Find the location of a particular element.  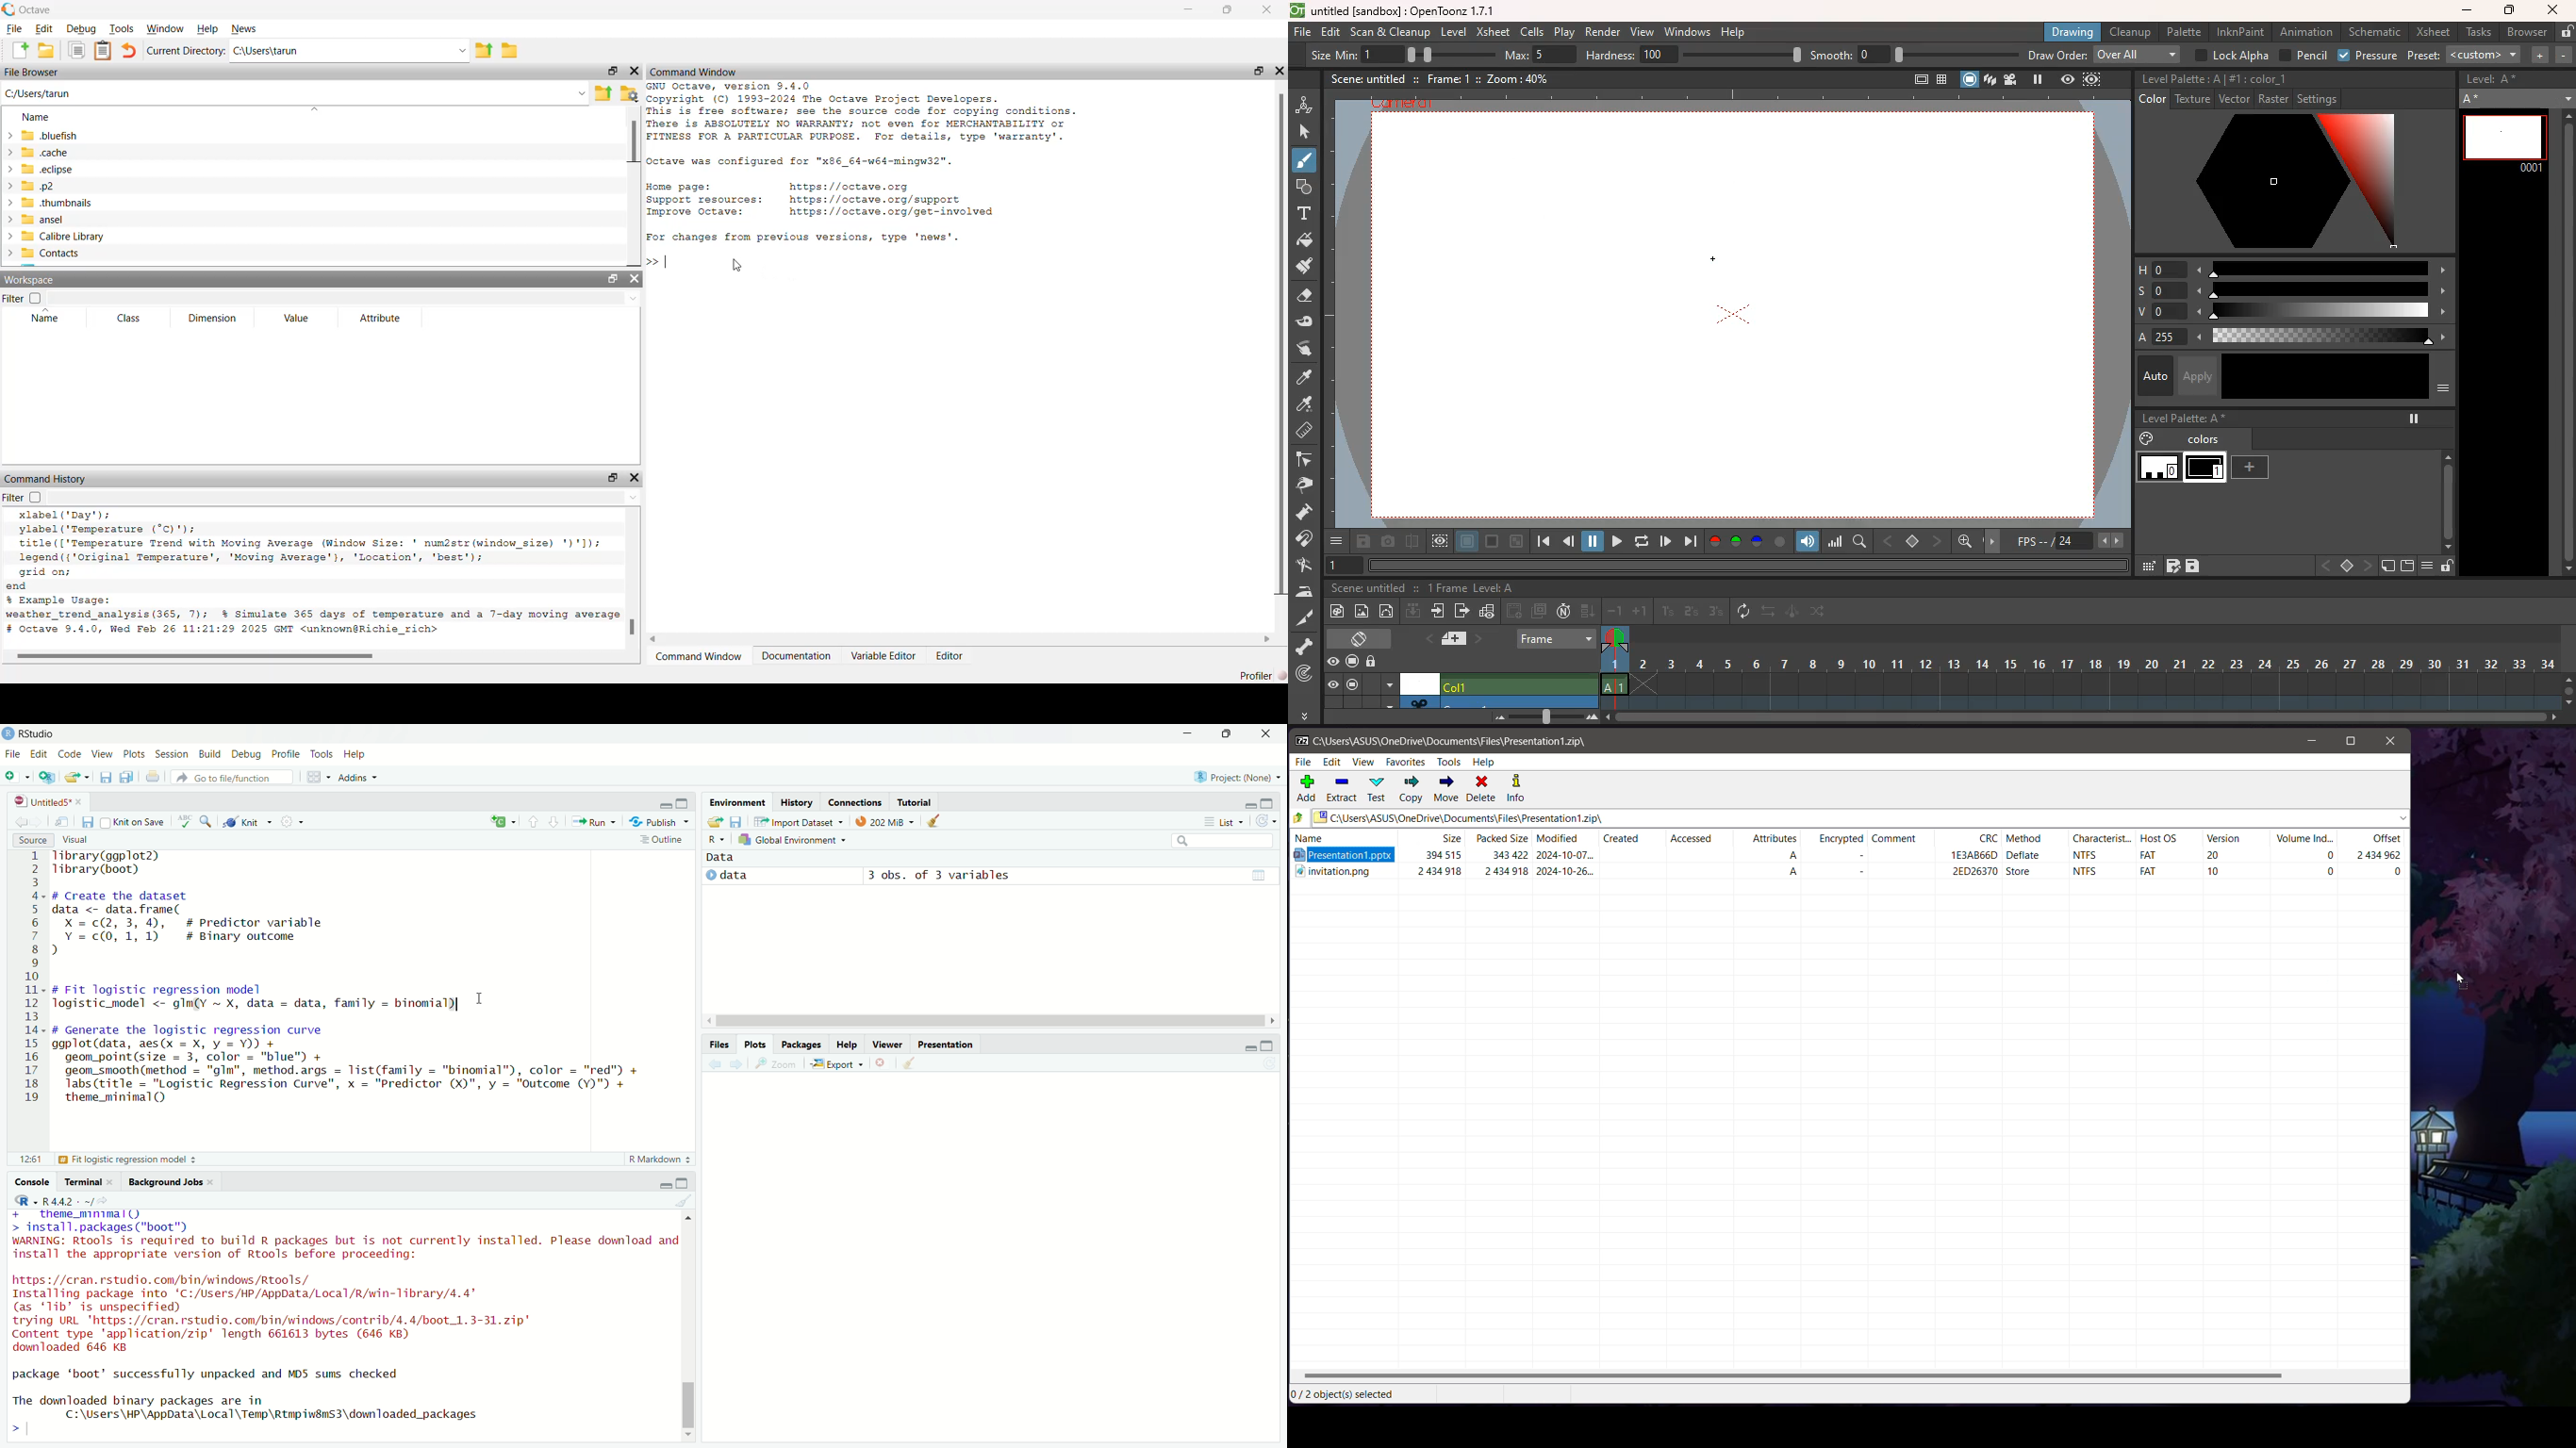

Environment is located at coordinates (738, 801).